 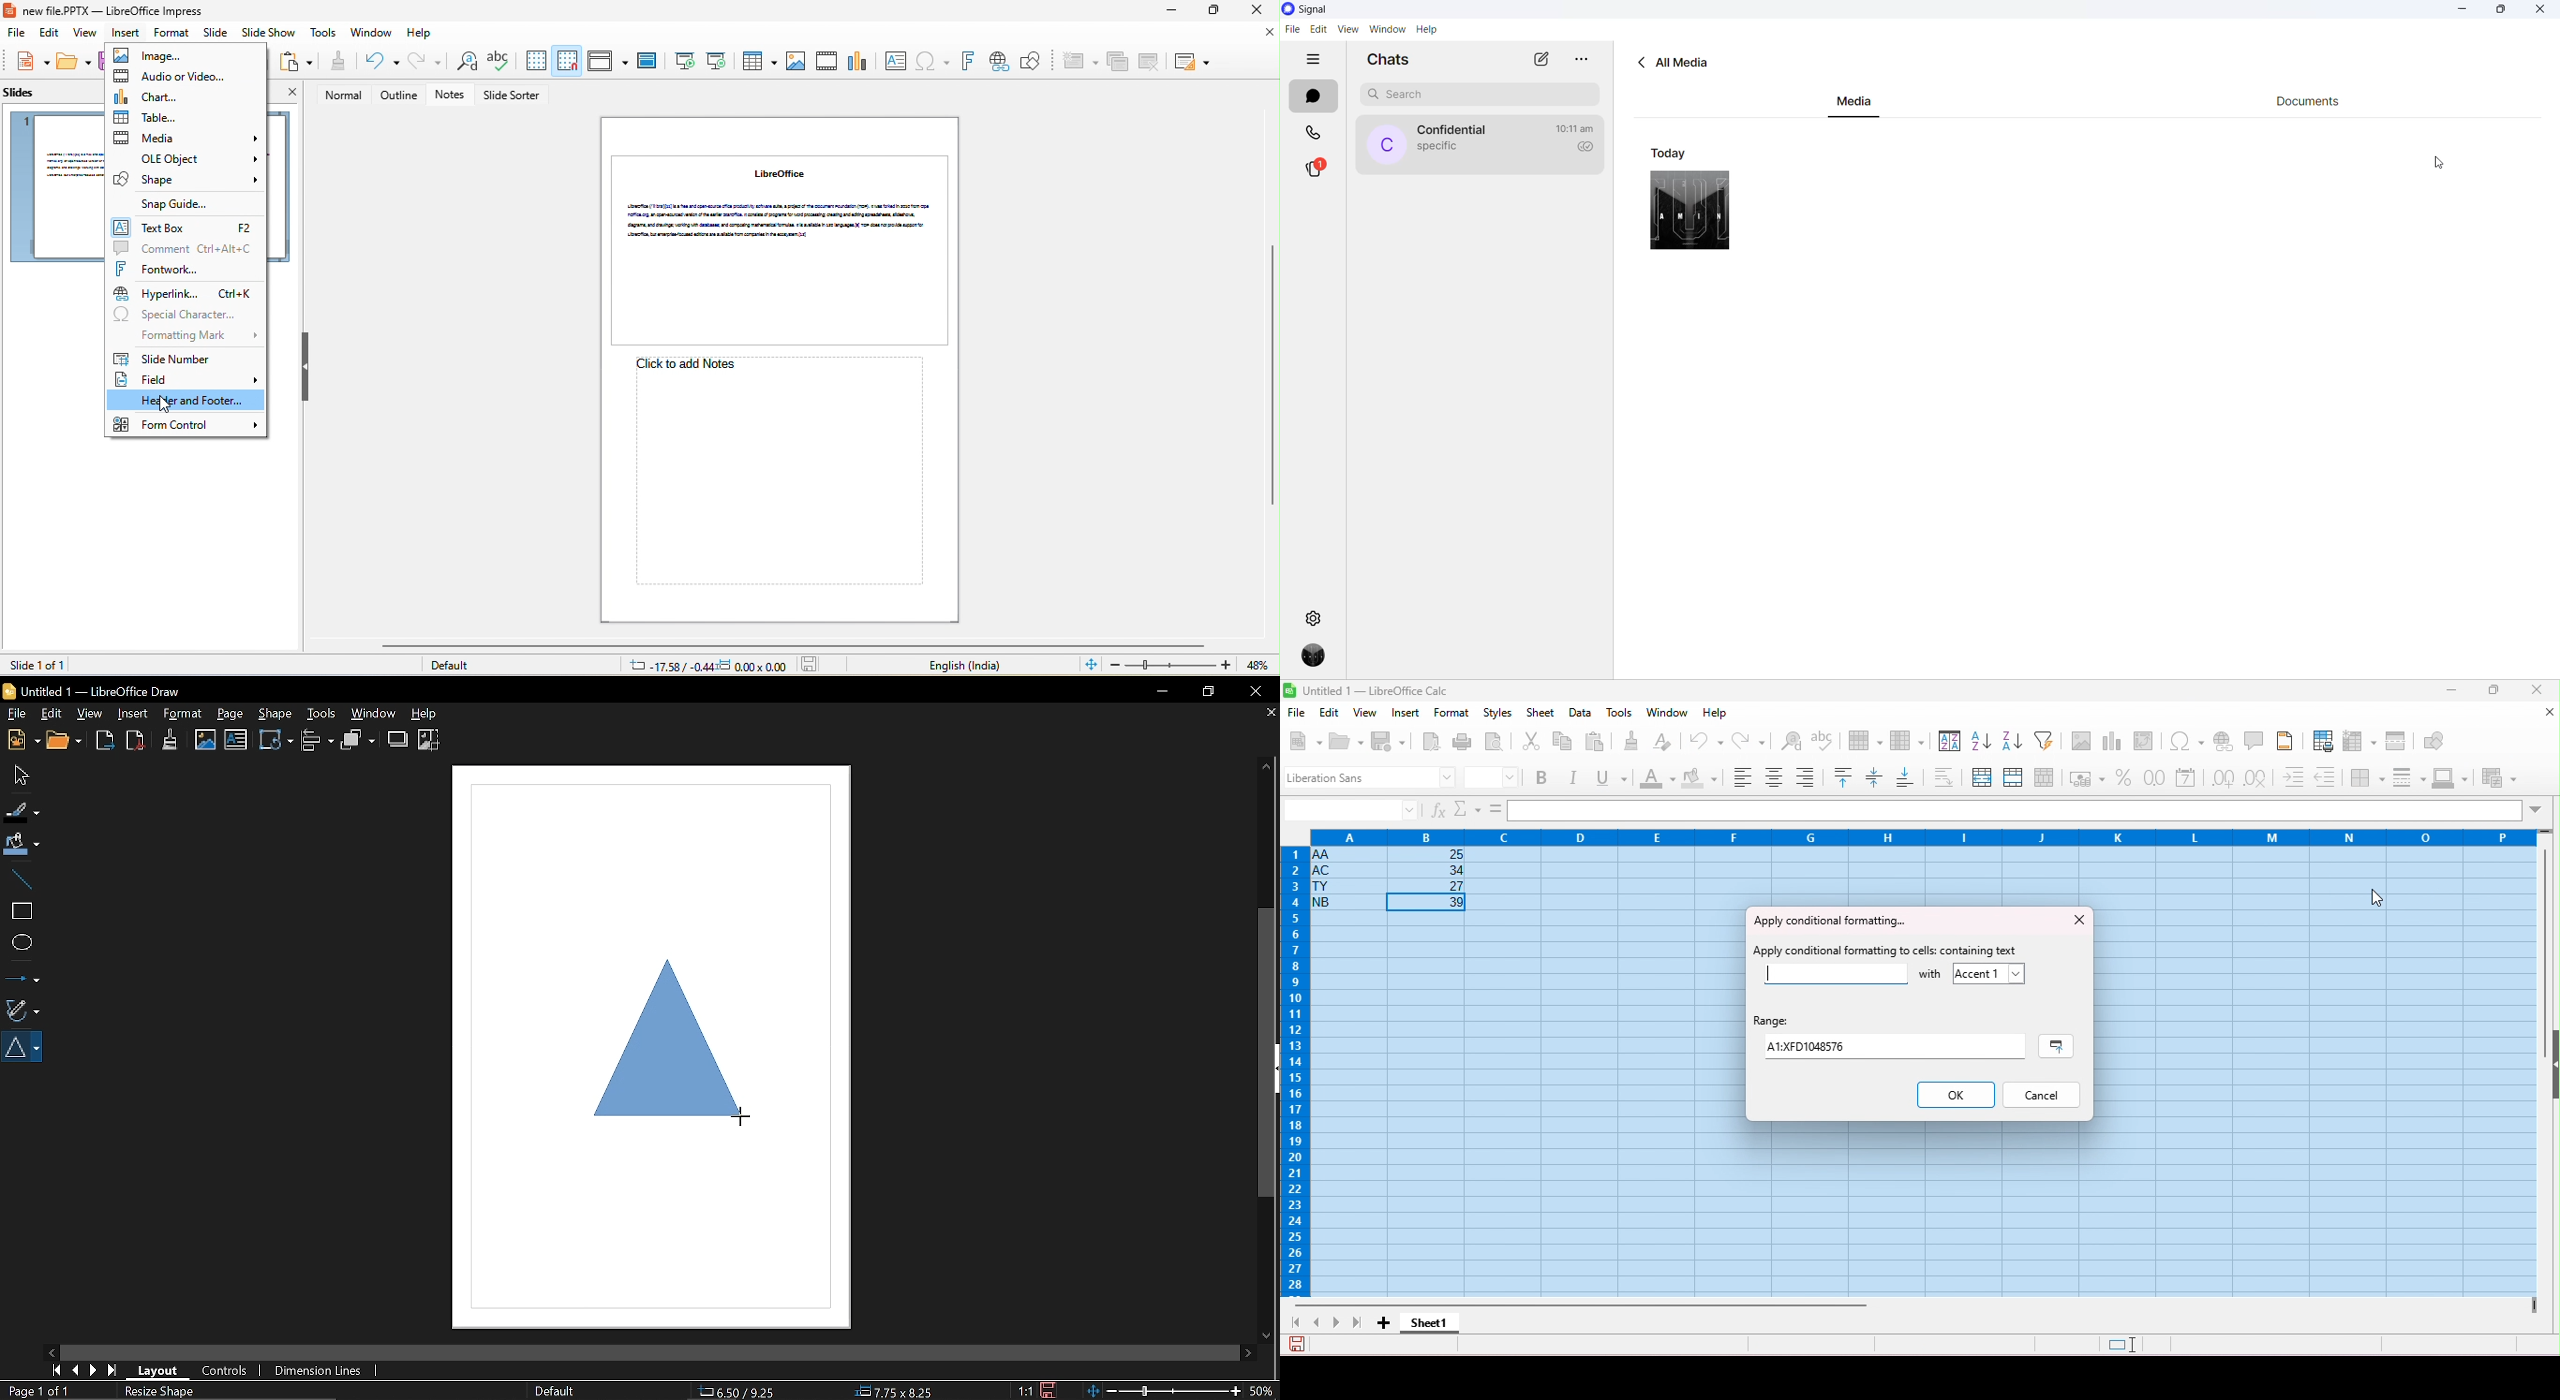 What do you see at coordinates (1390, 61) in the screenshot?
I see `chats heading` at bounding box center [1390, 61].